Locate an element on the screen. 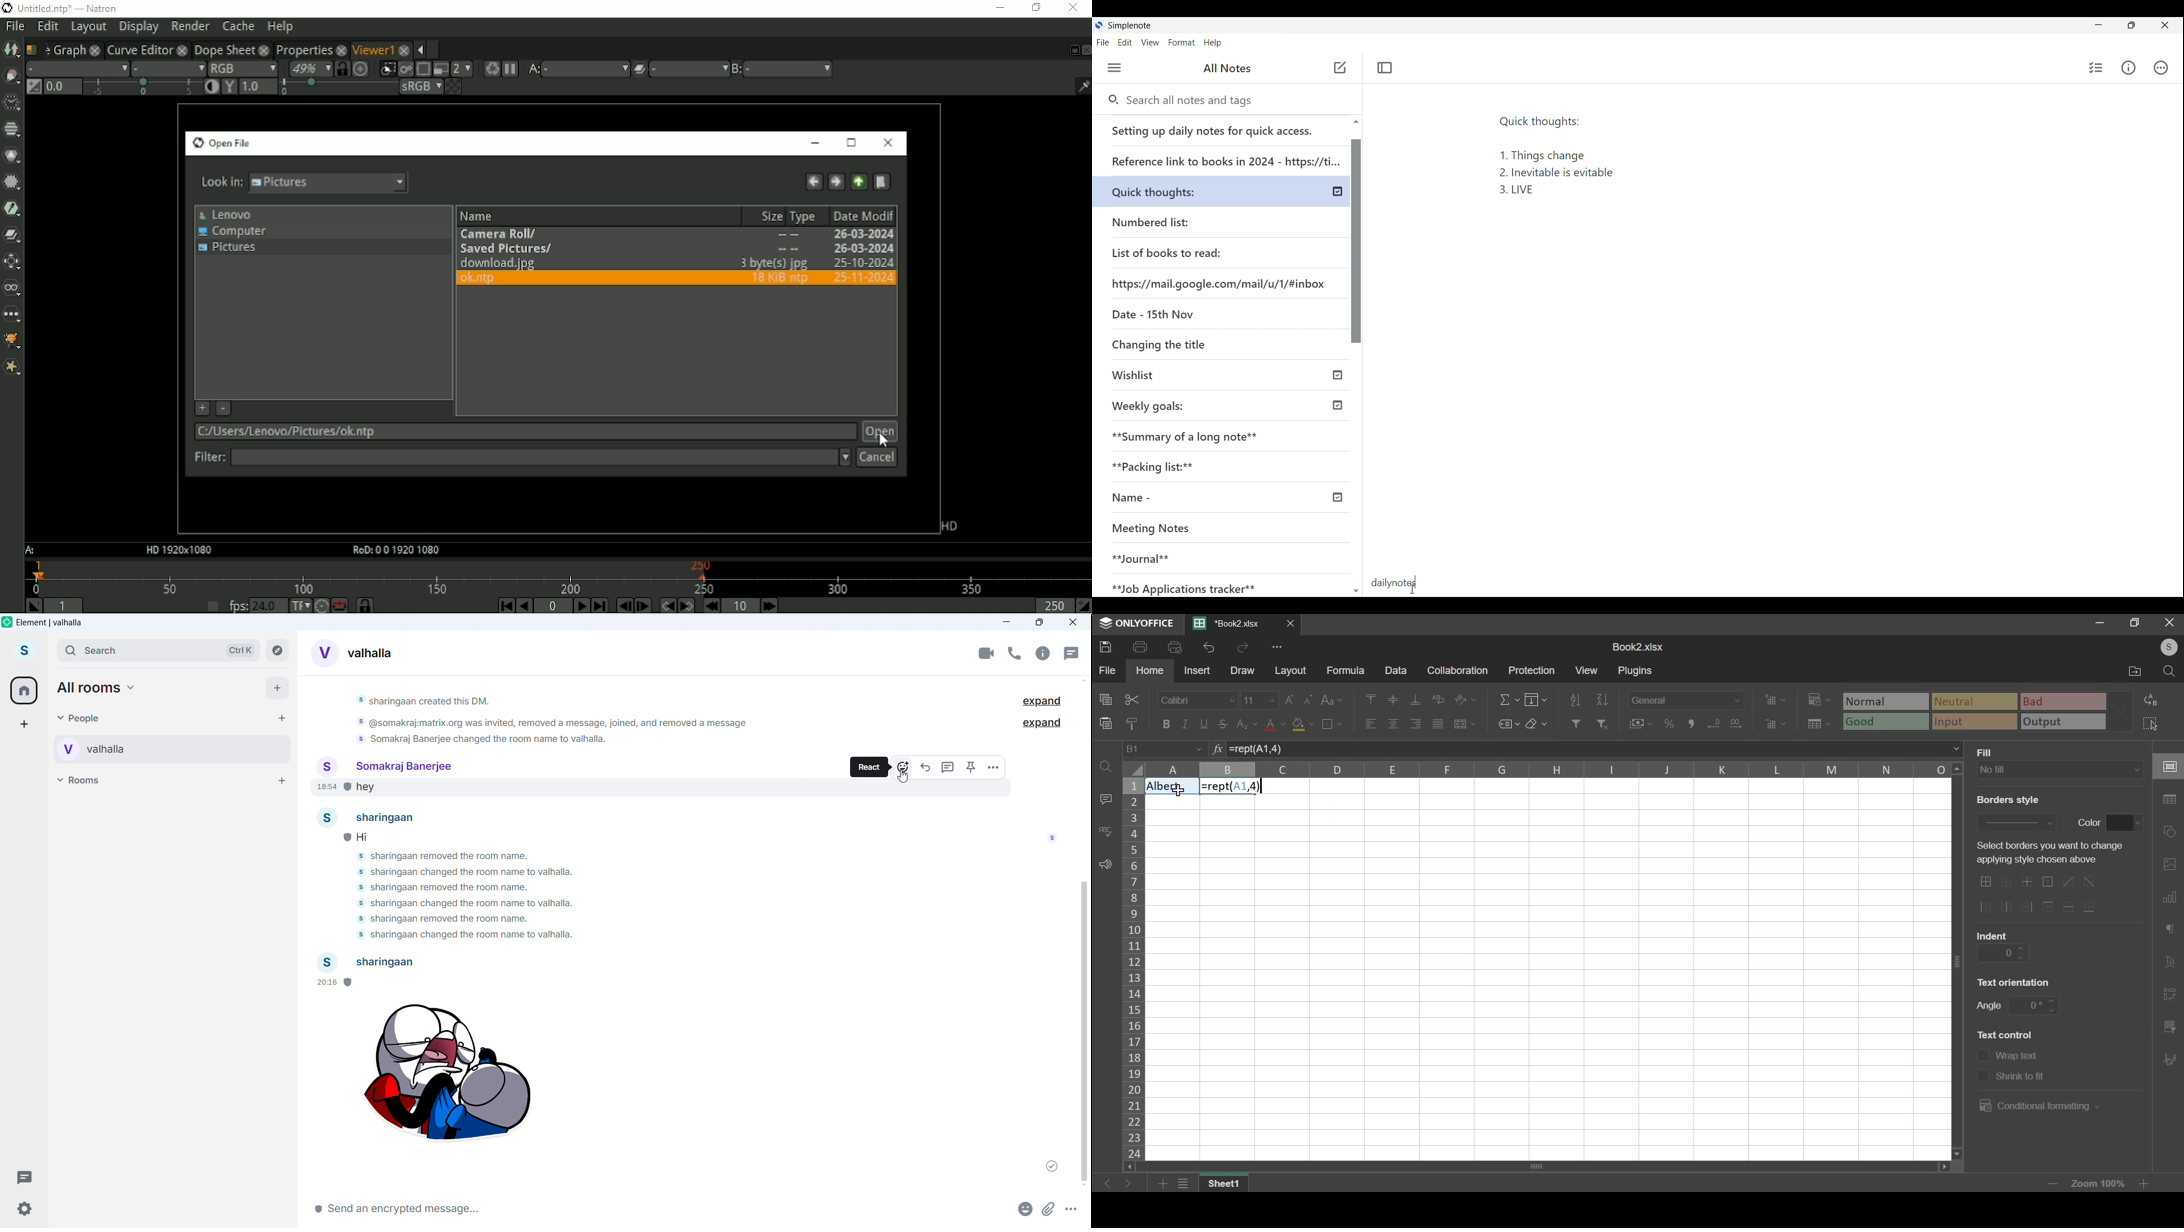 This screenshot has height=1232, width=2184. somakraj banerjee charged the room name to valhalla is located at coordinates (460, 935).